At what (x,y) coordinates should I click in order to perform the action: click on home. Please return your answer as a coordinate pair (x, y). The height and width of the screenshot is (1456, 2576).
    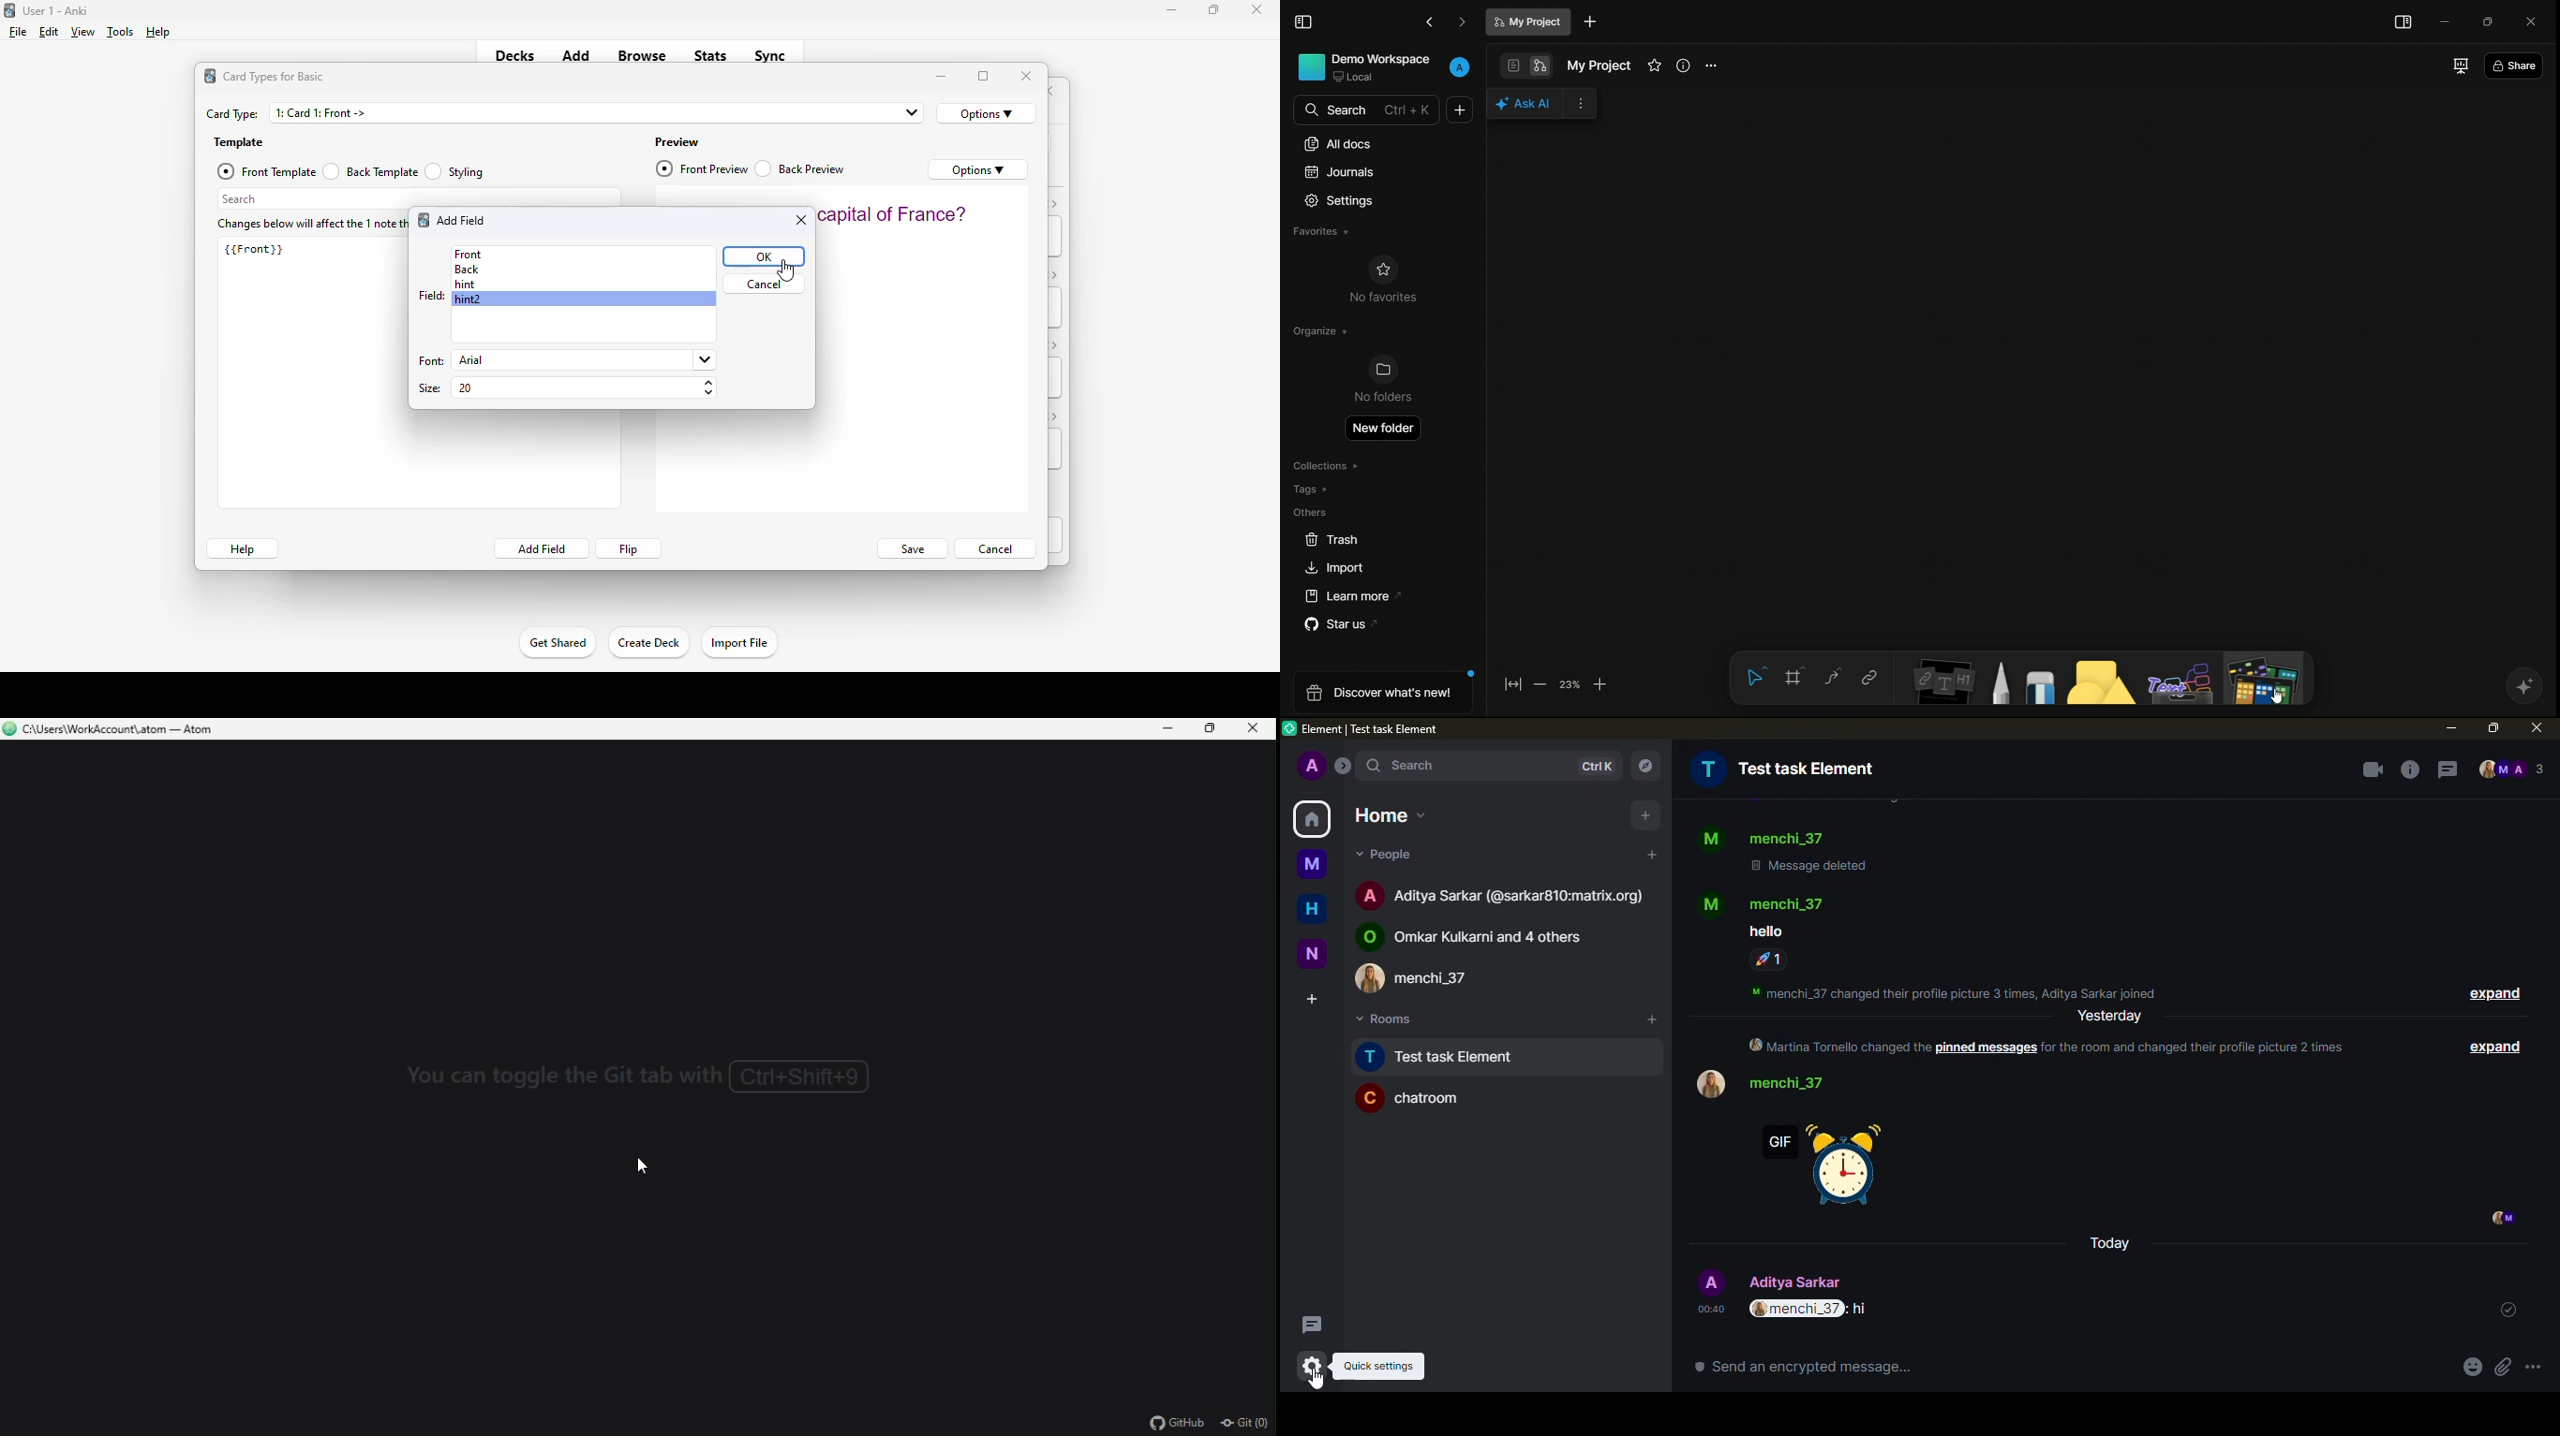
    Looking at the image, I should click on (1312, 819).